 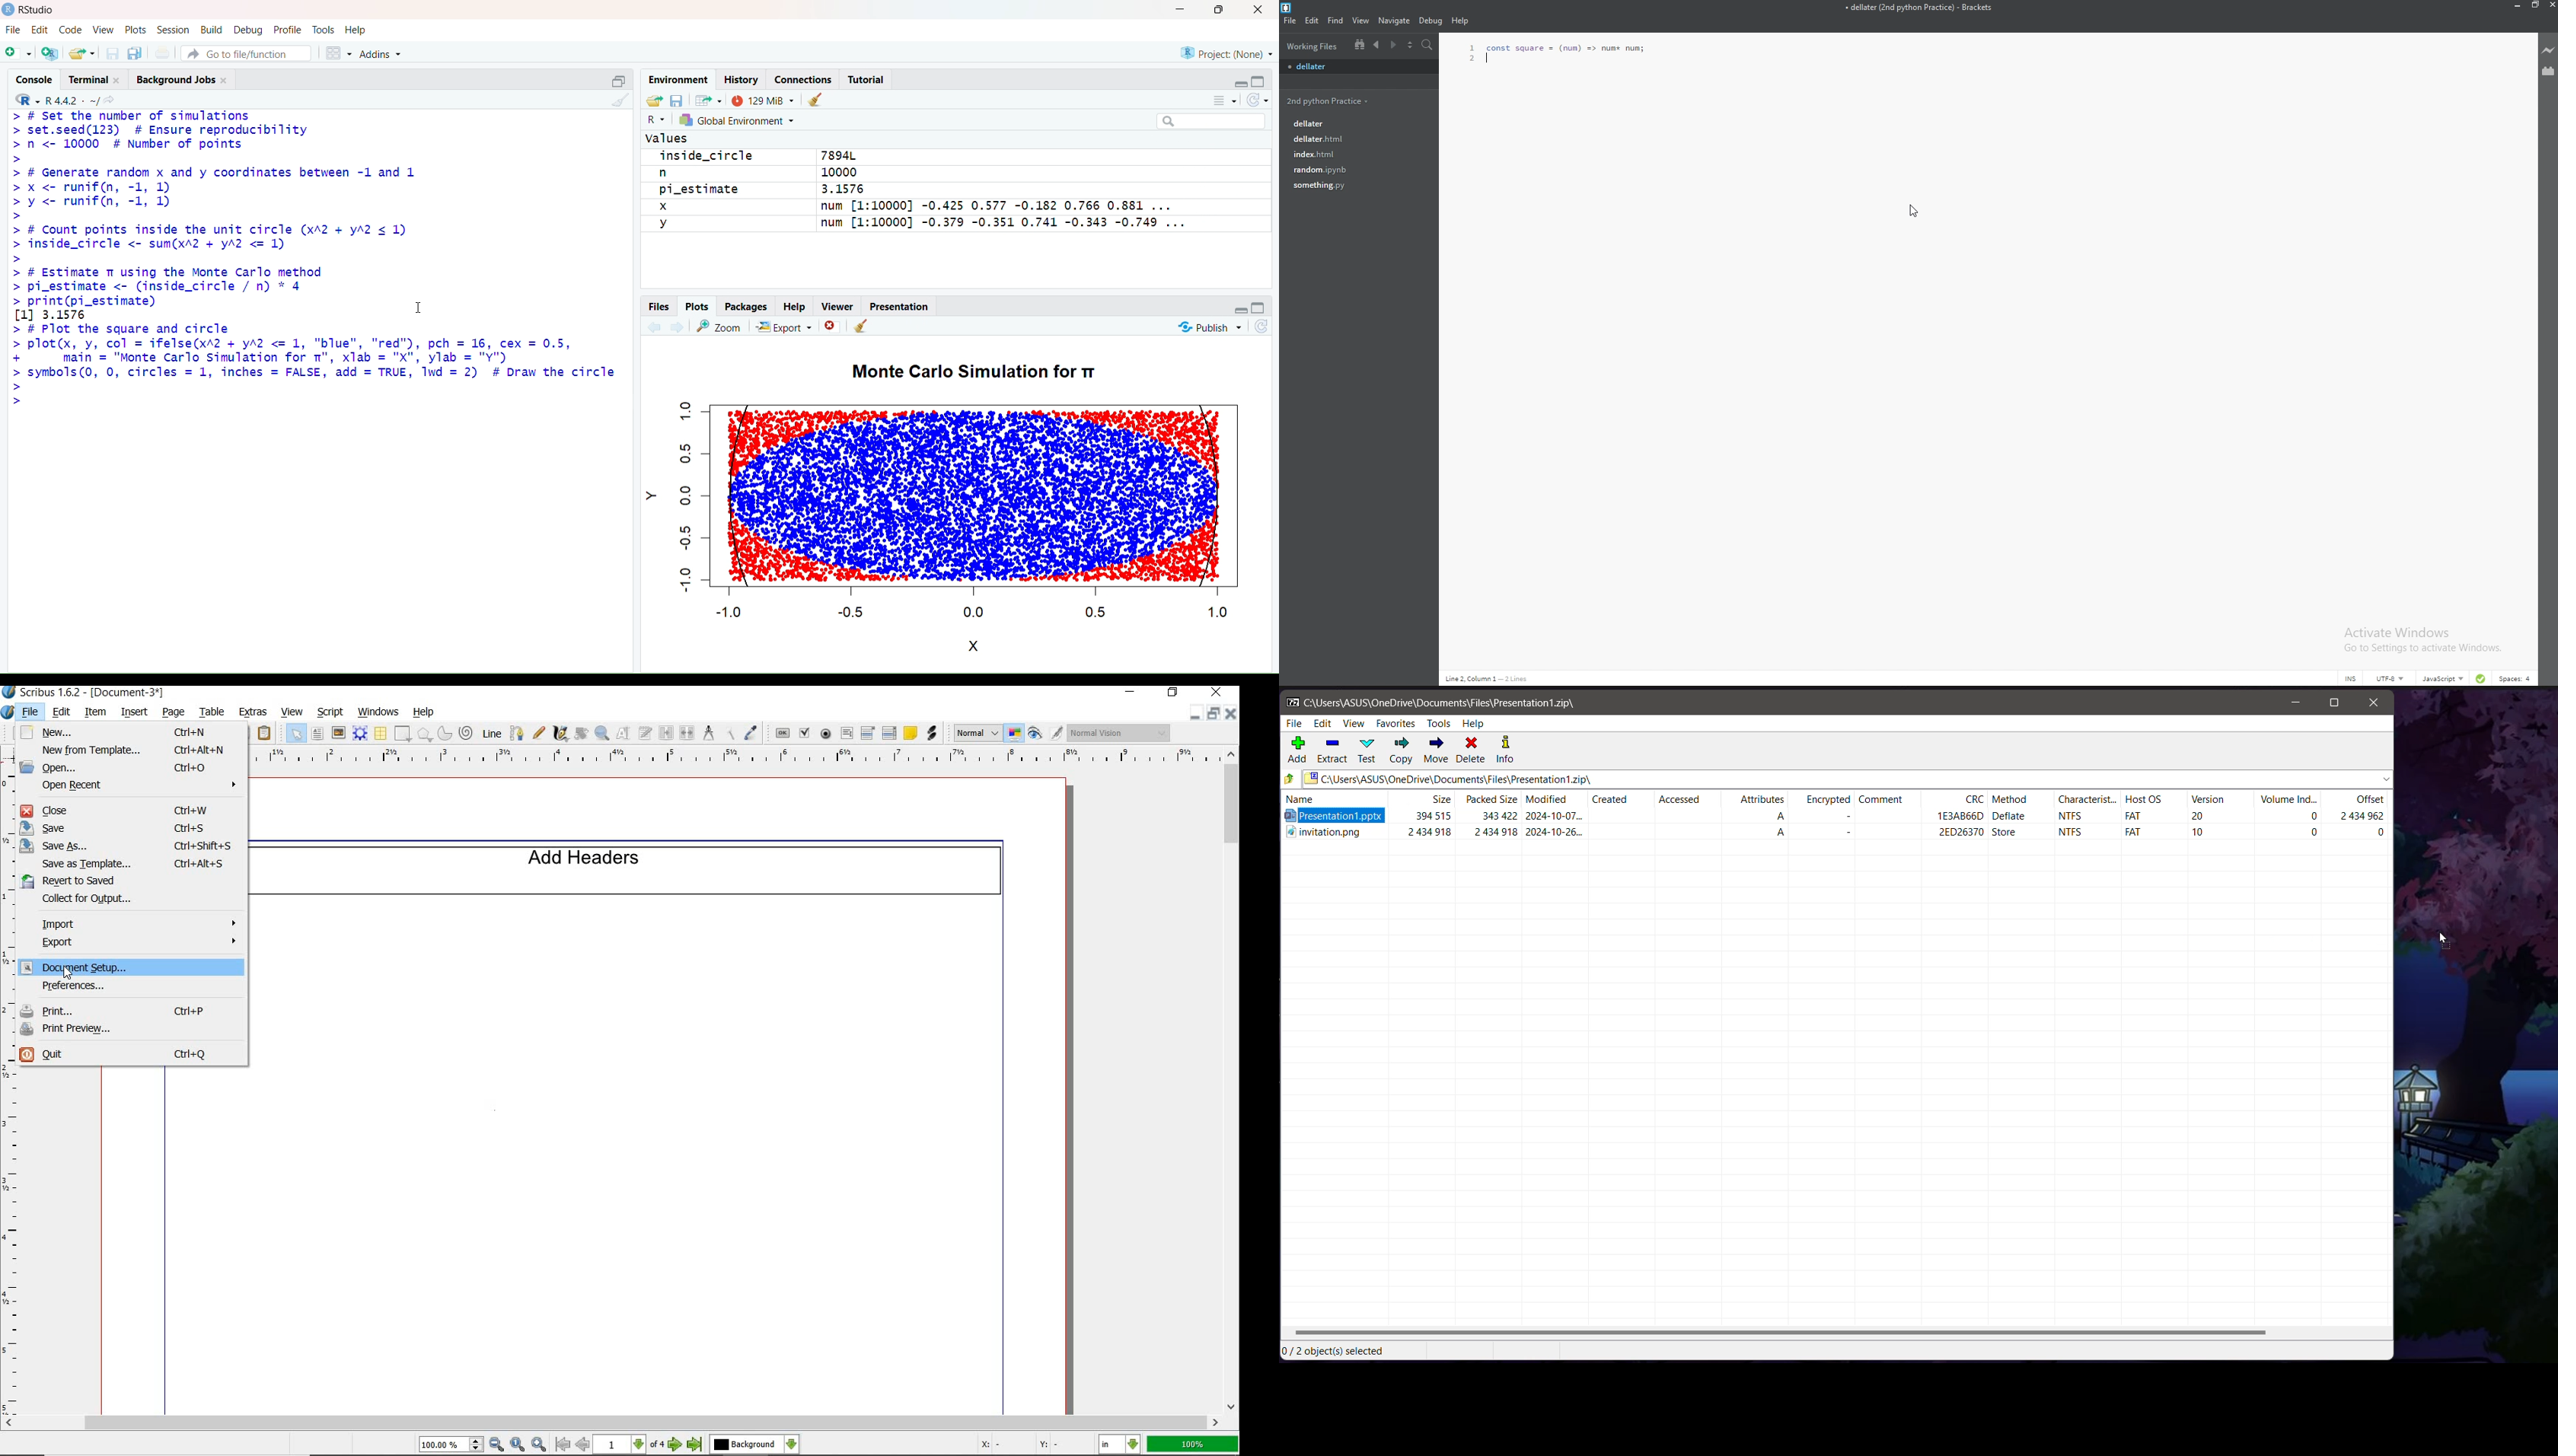 I want to click on shape, so click(x=404, y=734).